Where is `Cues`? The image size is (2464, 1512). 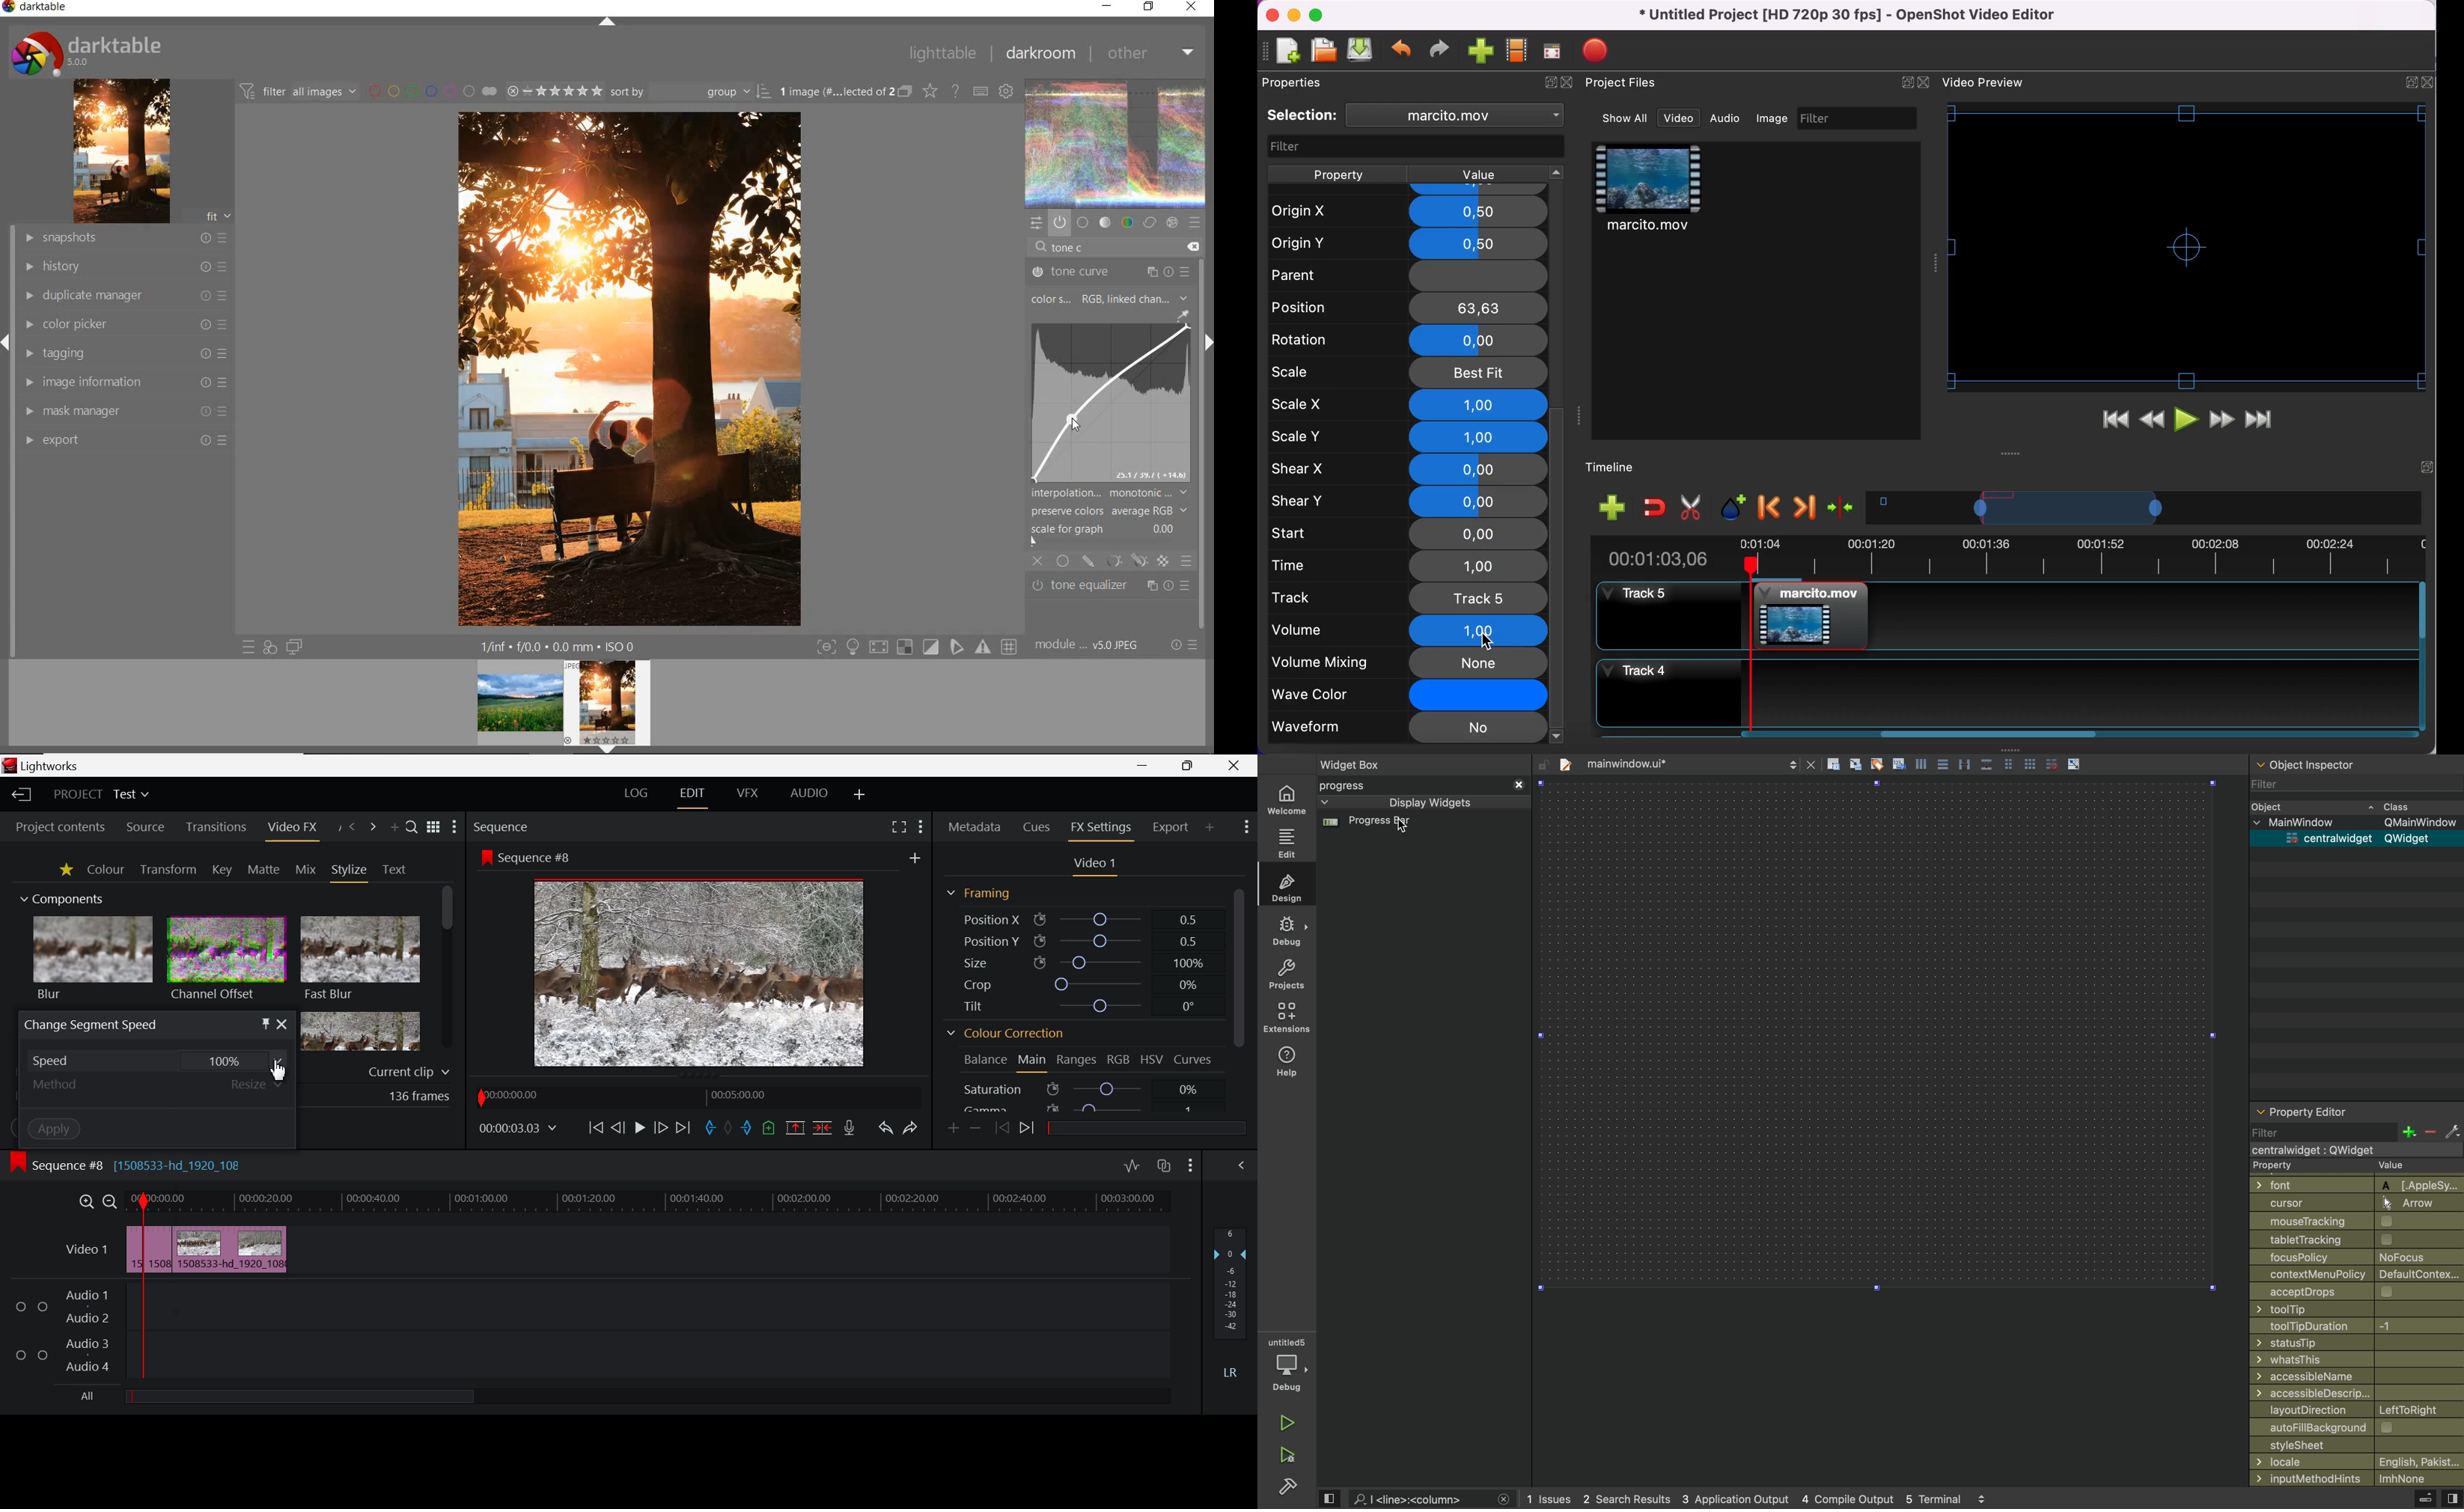 Cues is located at coordinates (1037, 828).